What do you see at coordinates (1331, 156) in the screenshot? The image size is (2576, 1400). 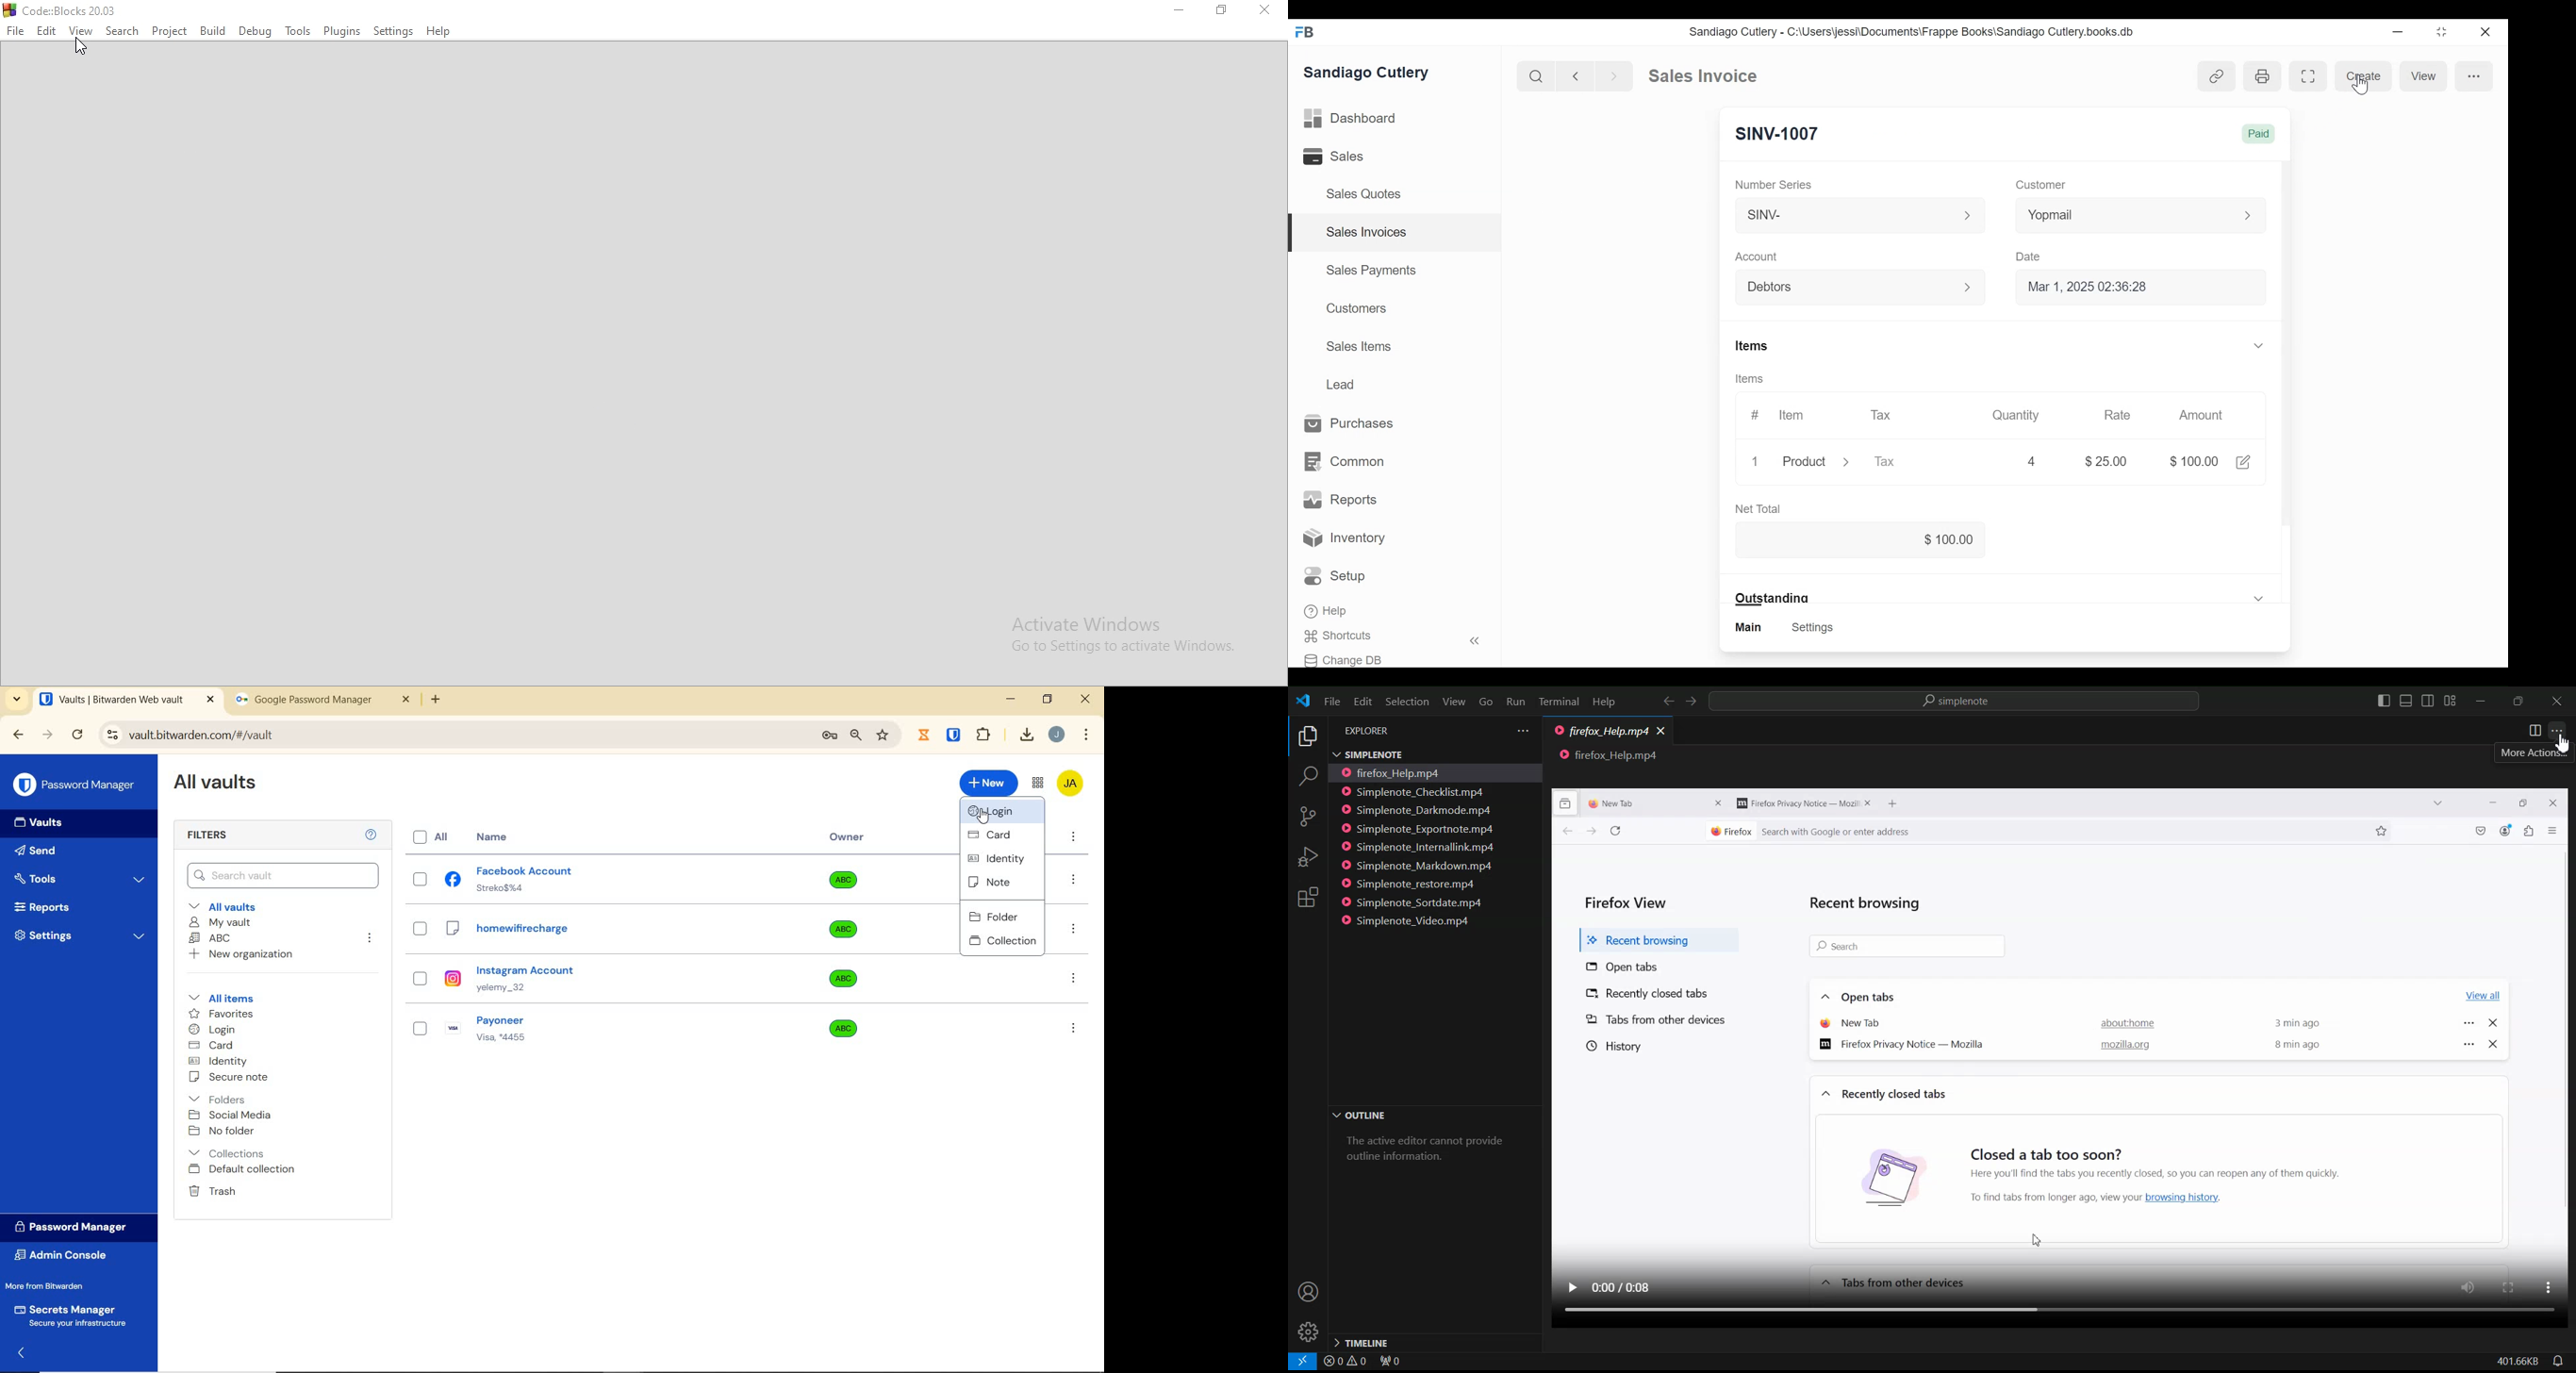 I see ` Sales` at bounding box center [1331, 156].